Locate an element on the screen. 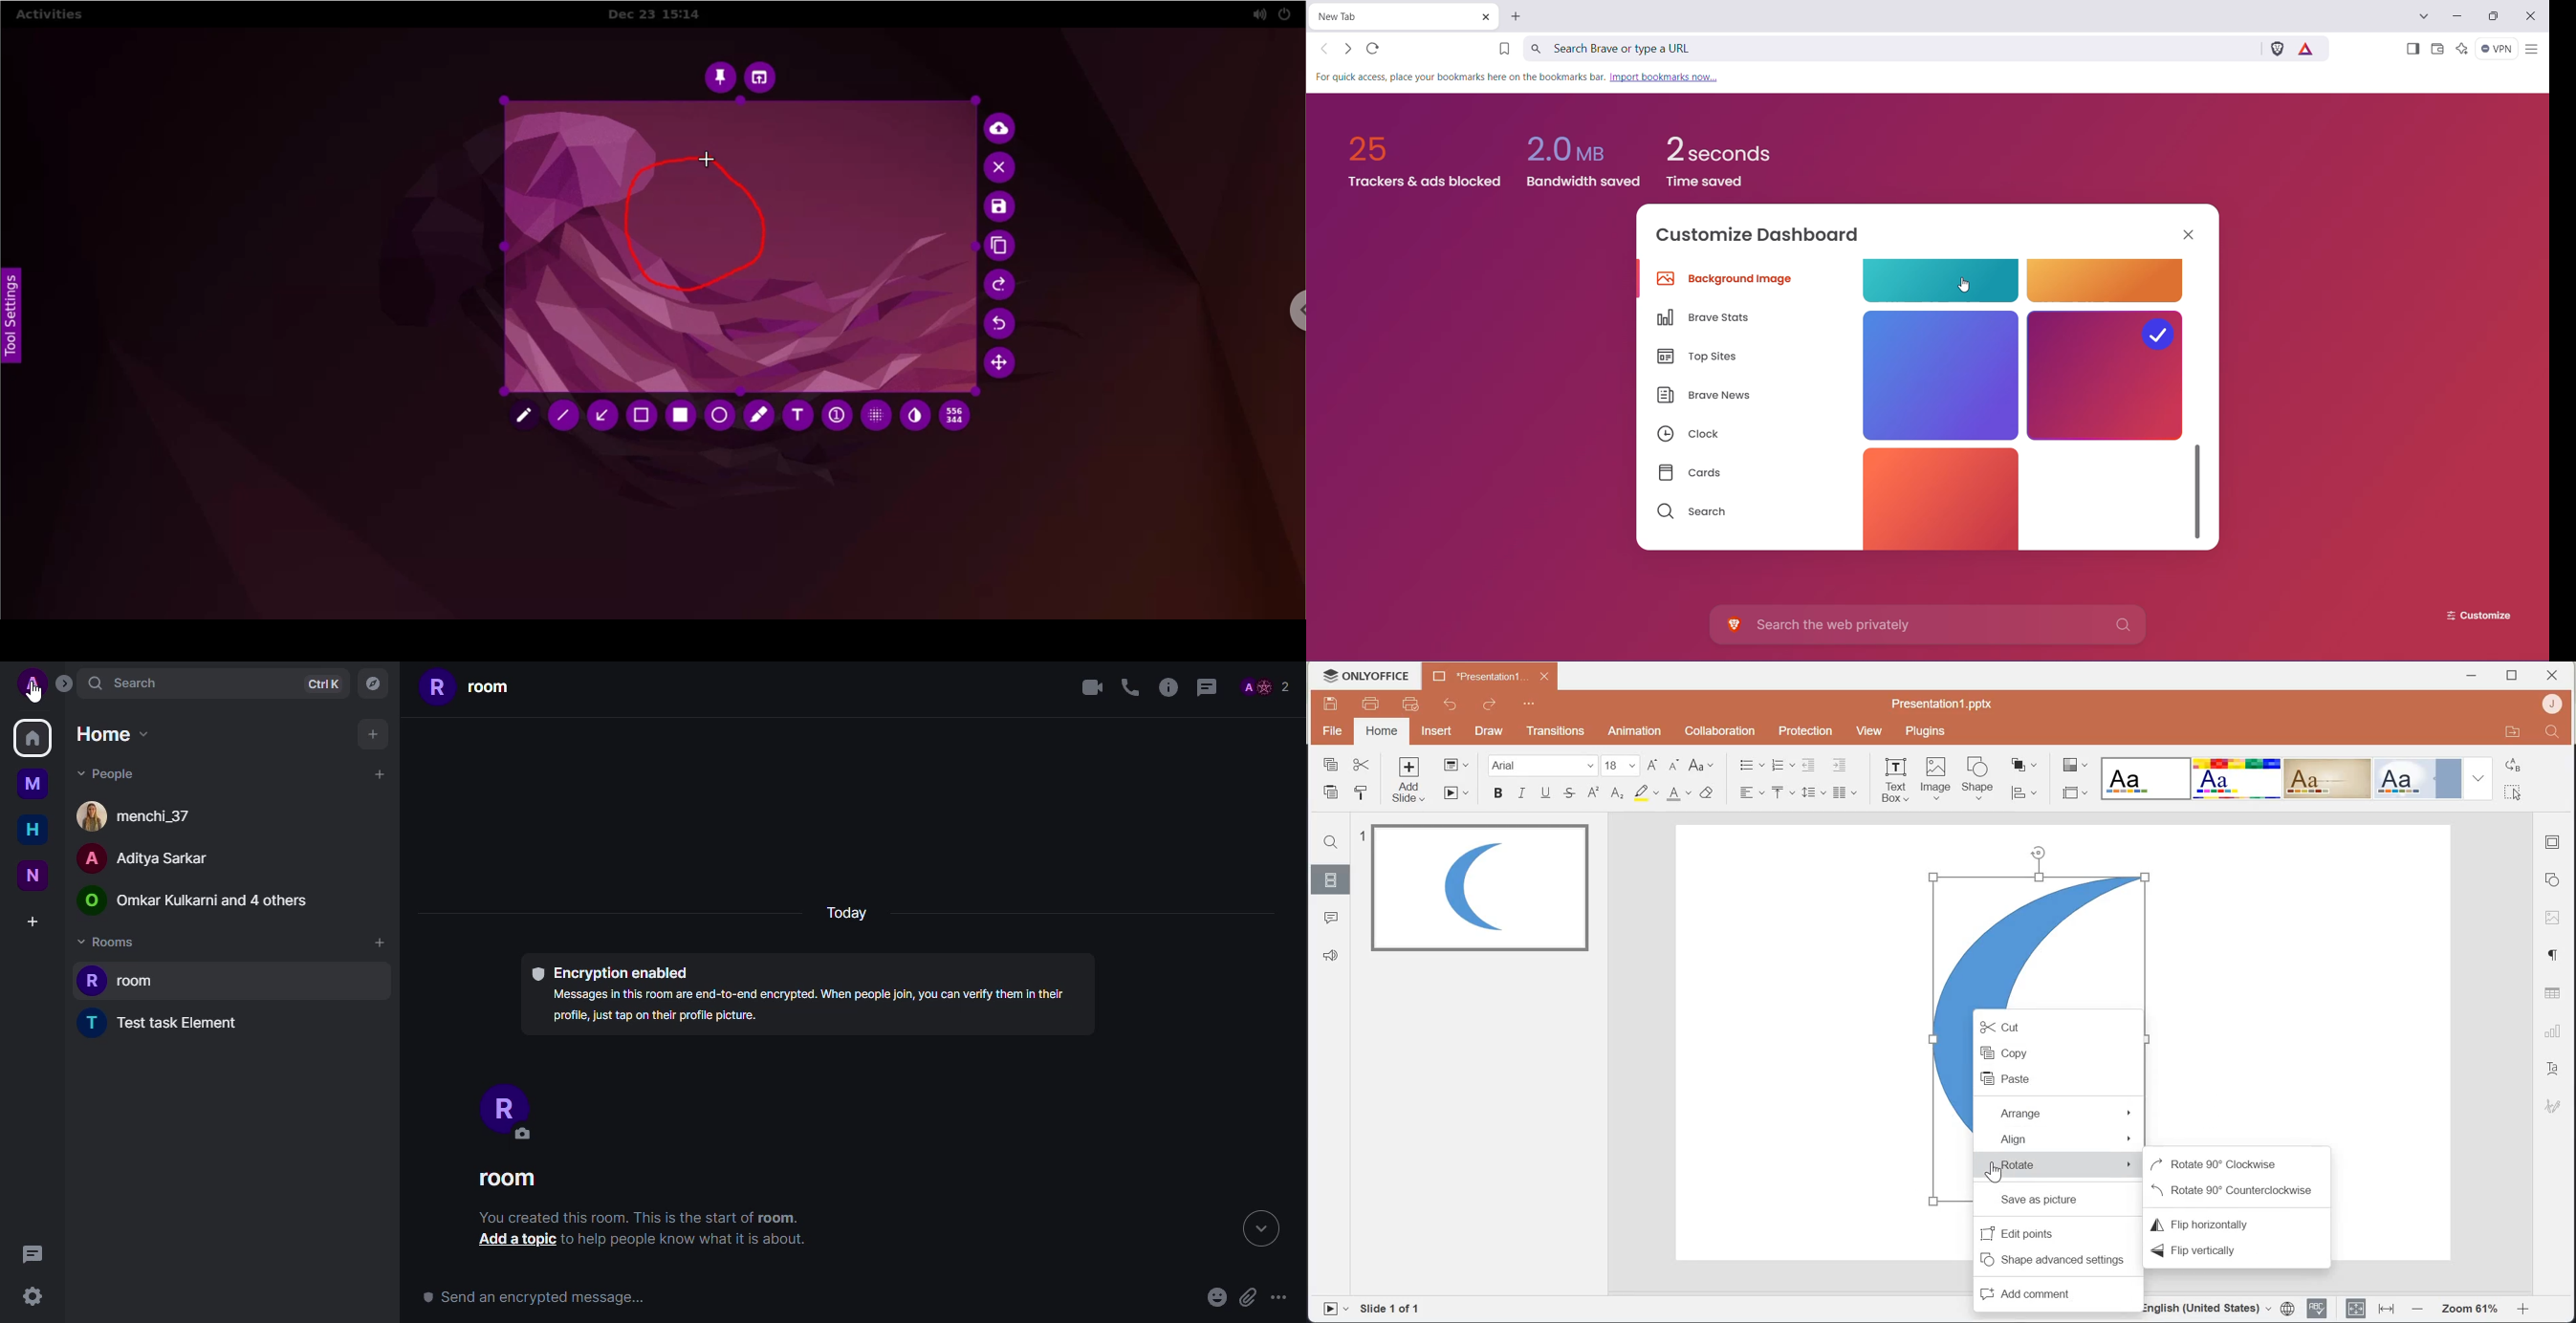 The height and width of the screenshot is (1344, 2576). cursor is located at coordinates (33, 694).